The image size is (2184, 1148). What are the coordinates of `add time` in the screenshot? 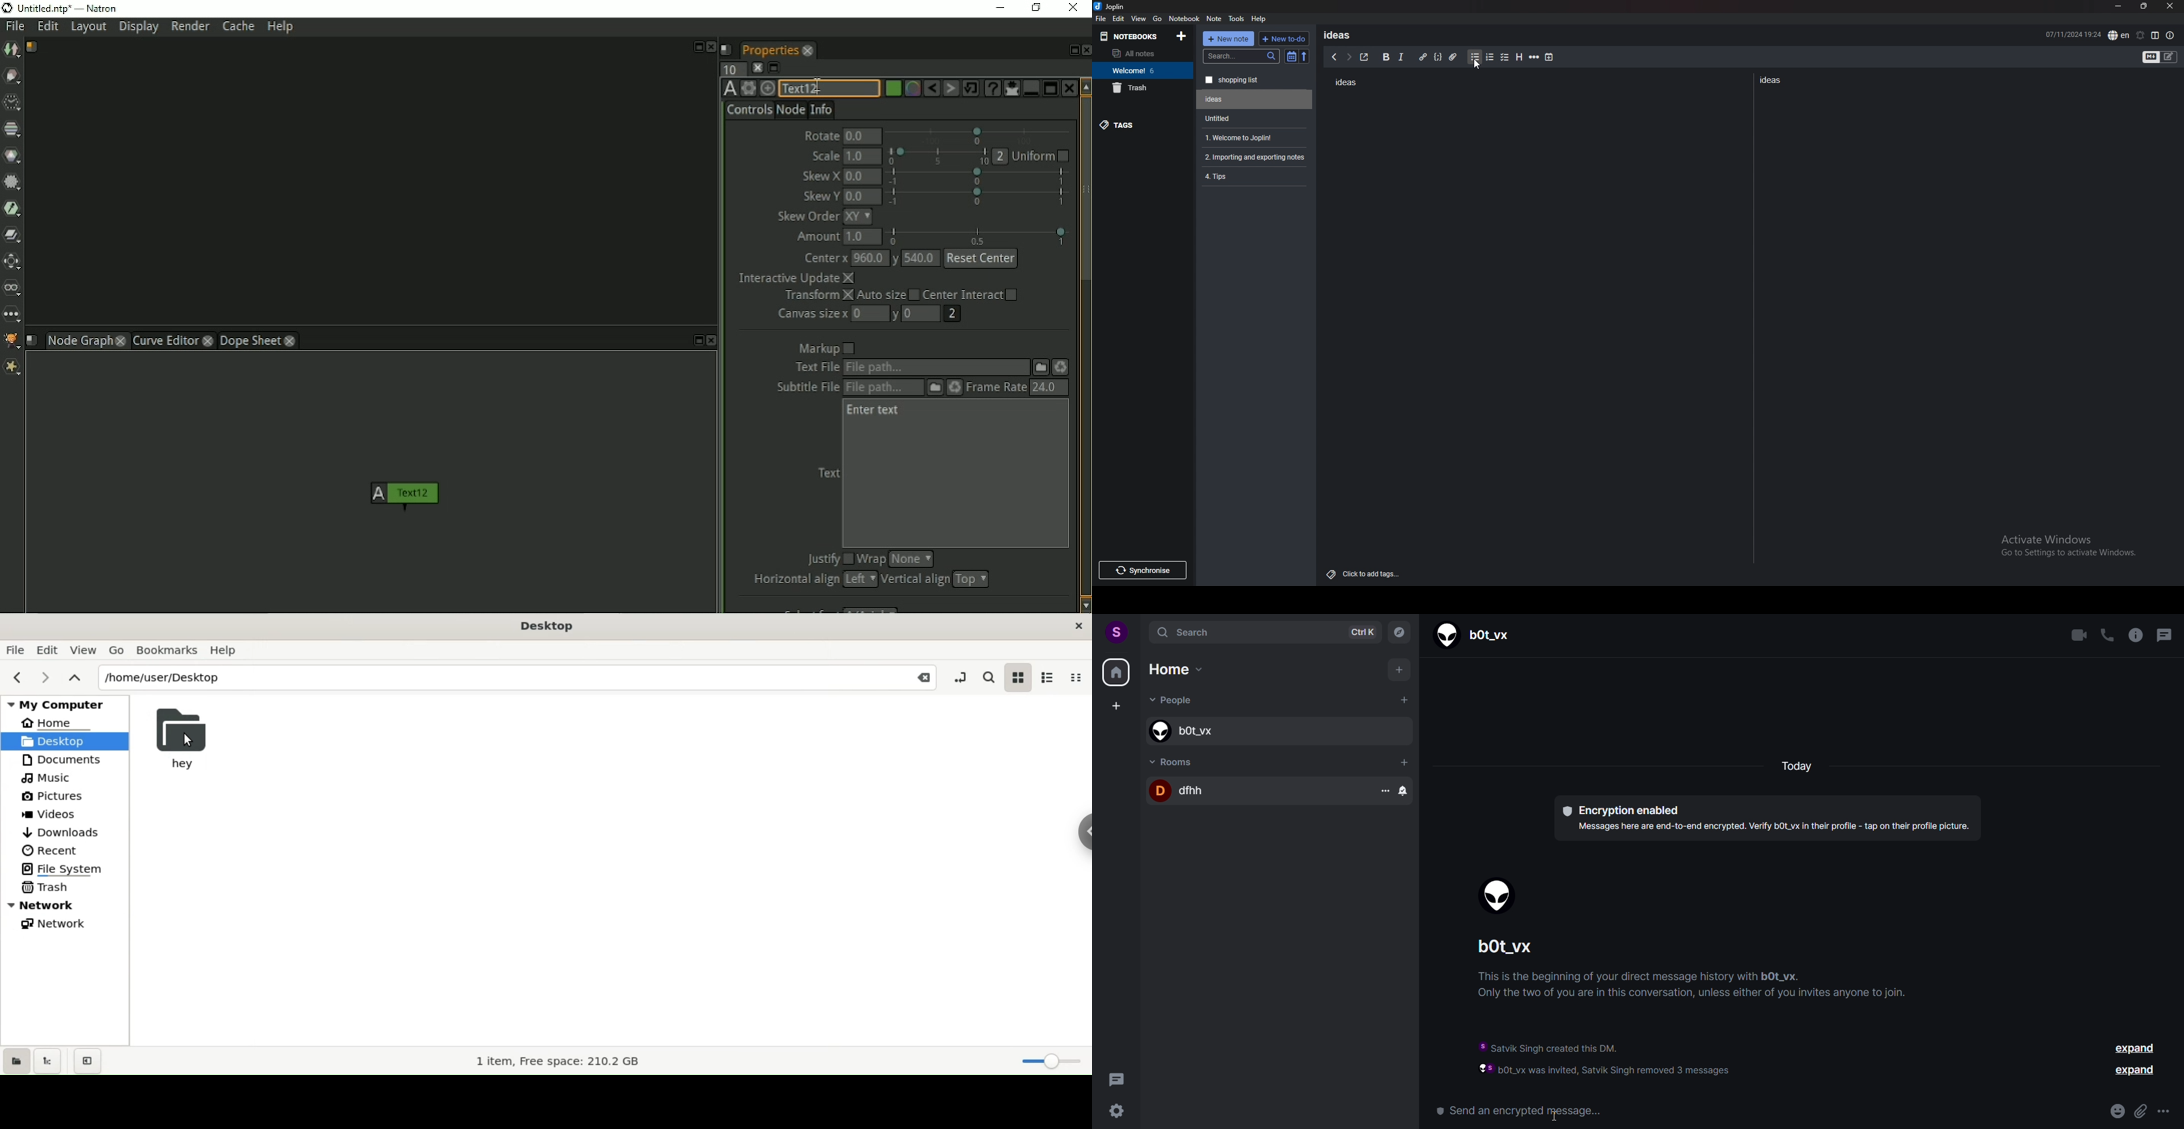 It's located at (1550, 57).